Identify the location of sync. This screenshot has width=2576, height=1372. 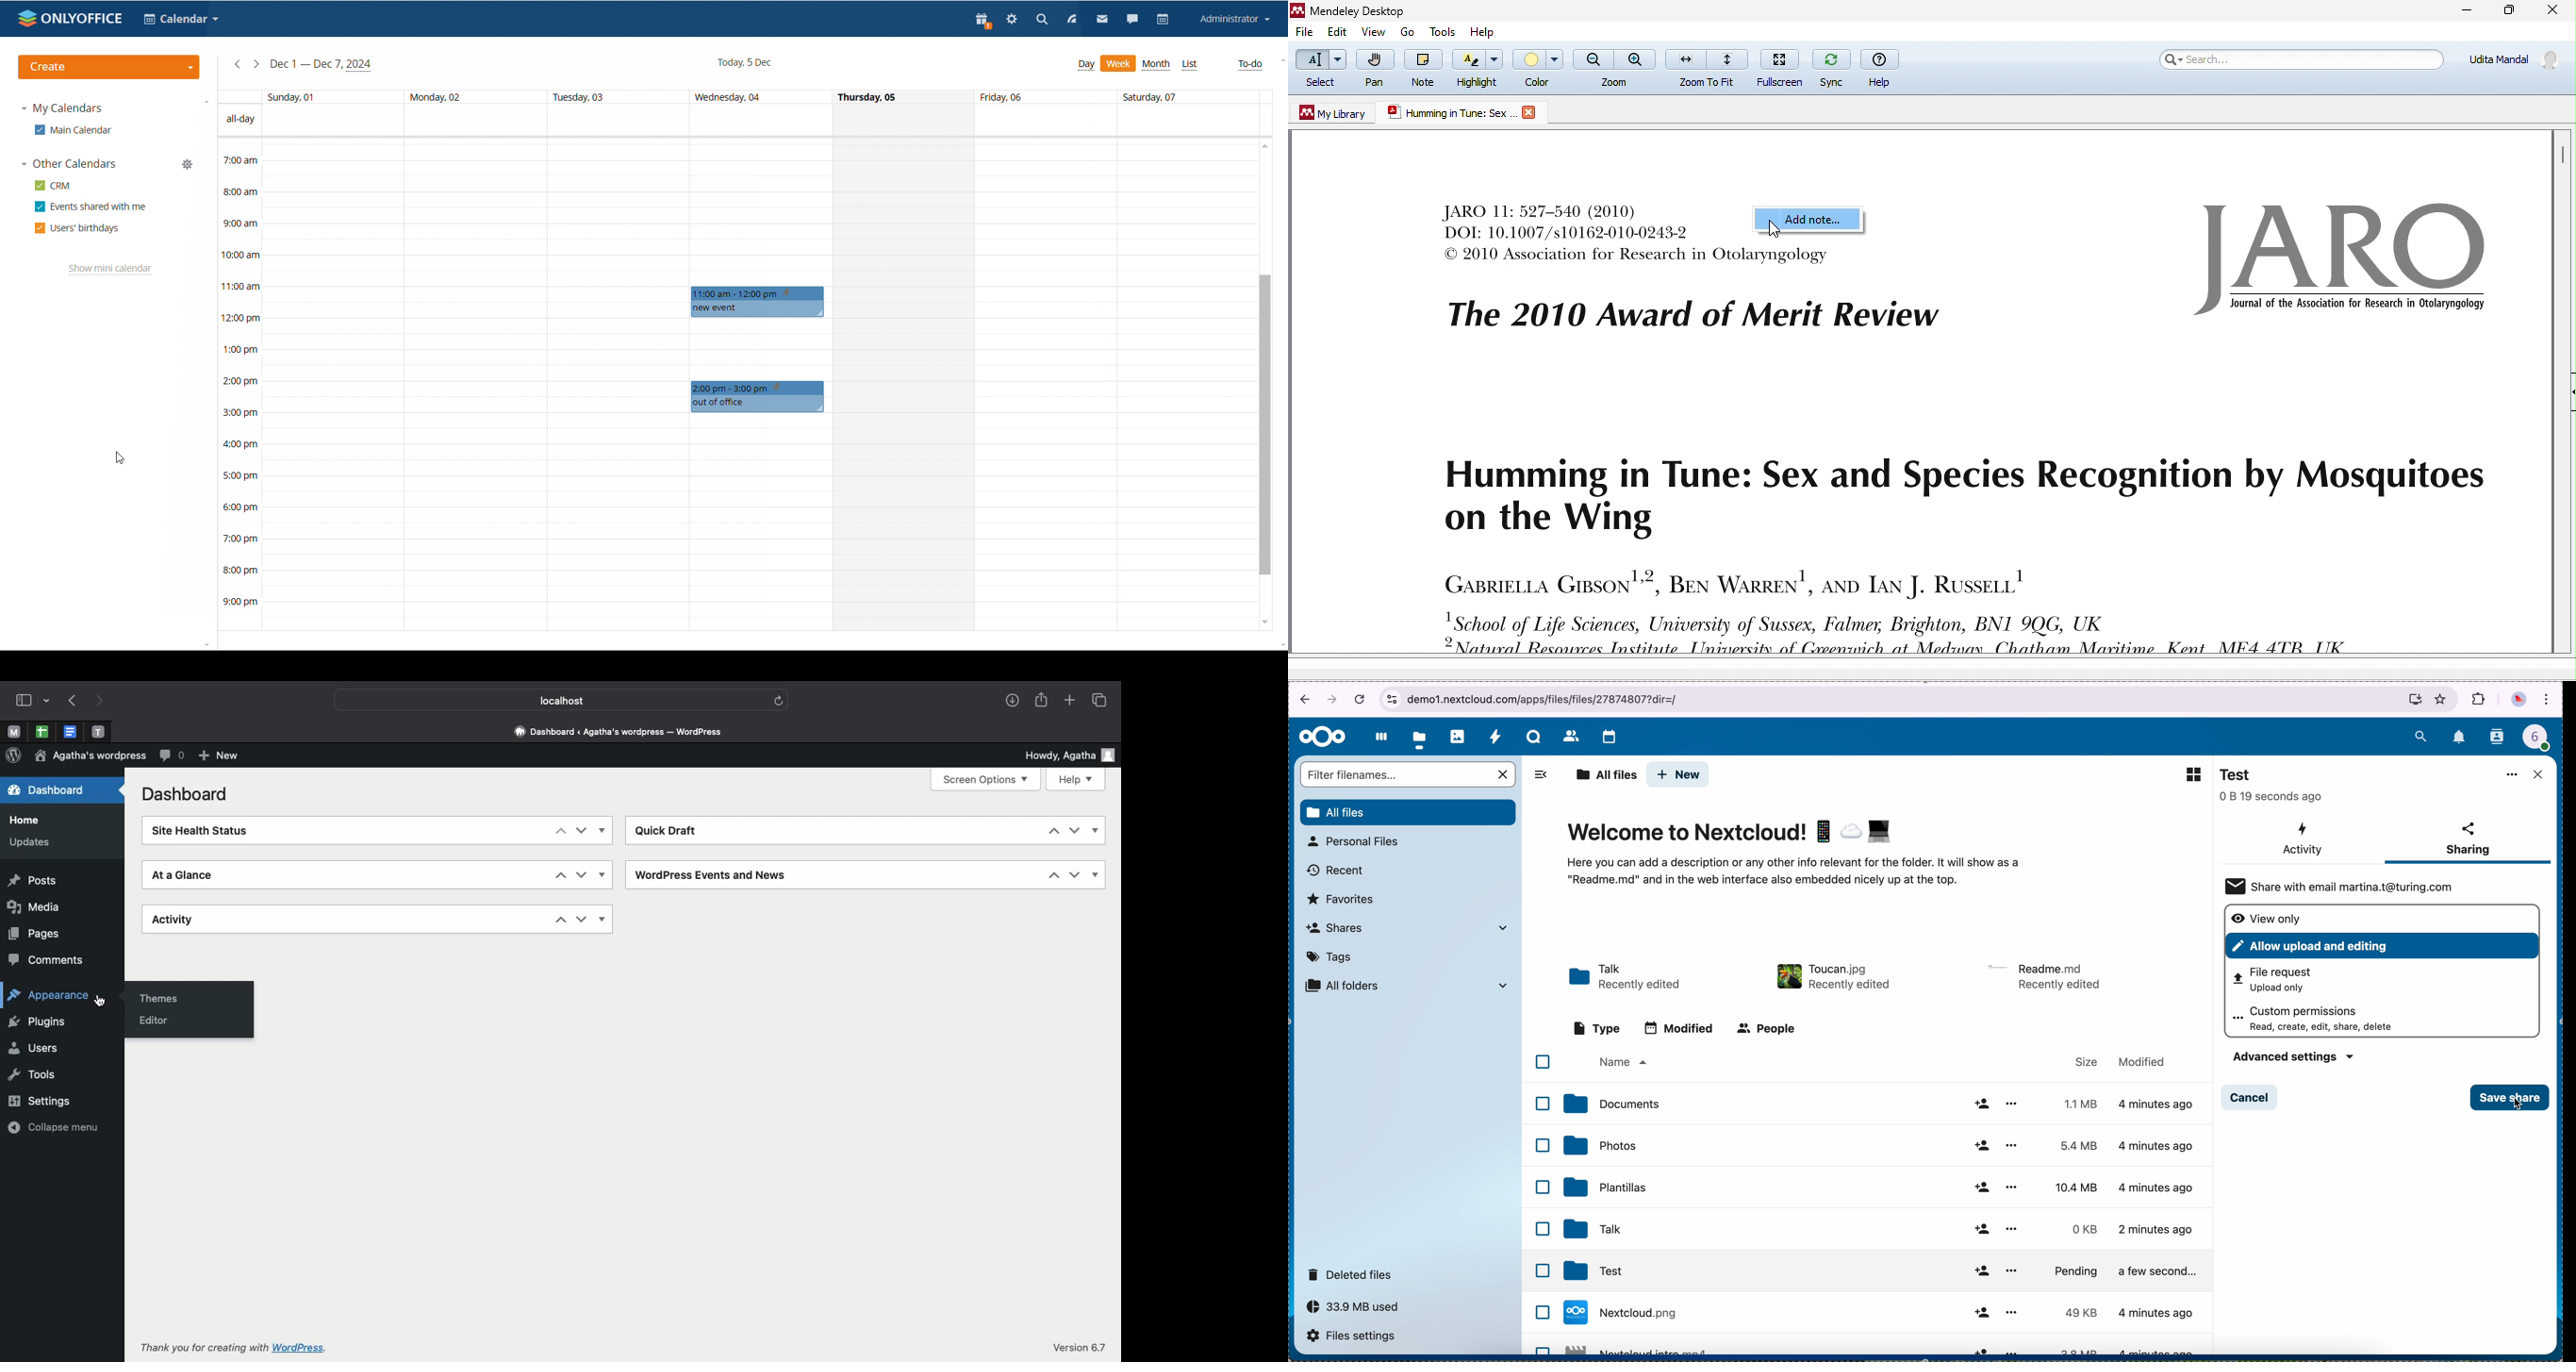
(1833, 68).